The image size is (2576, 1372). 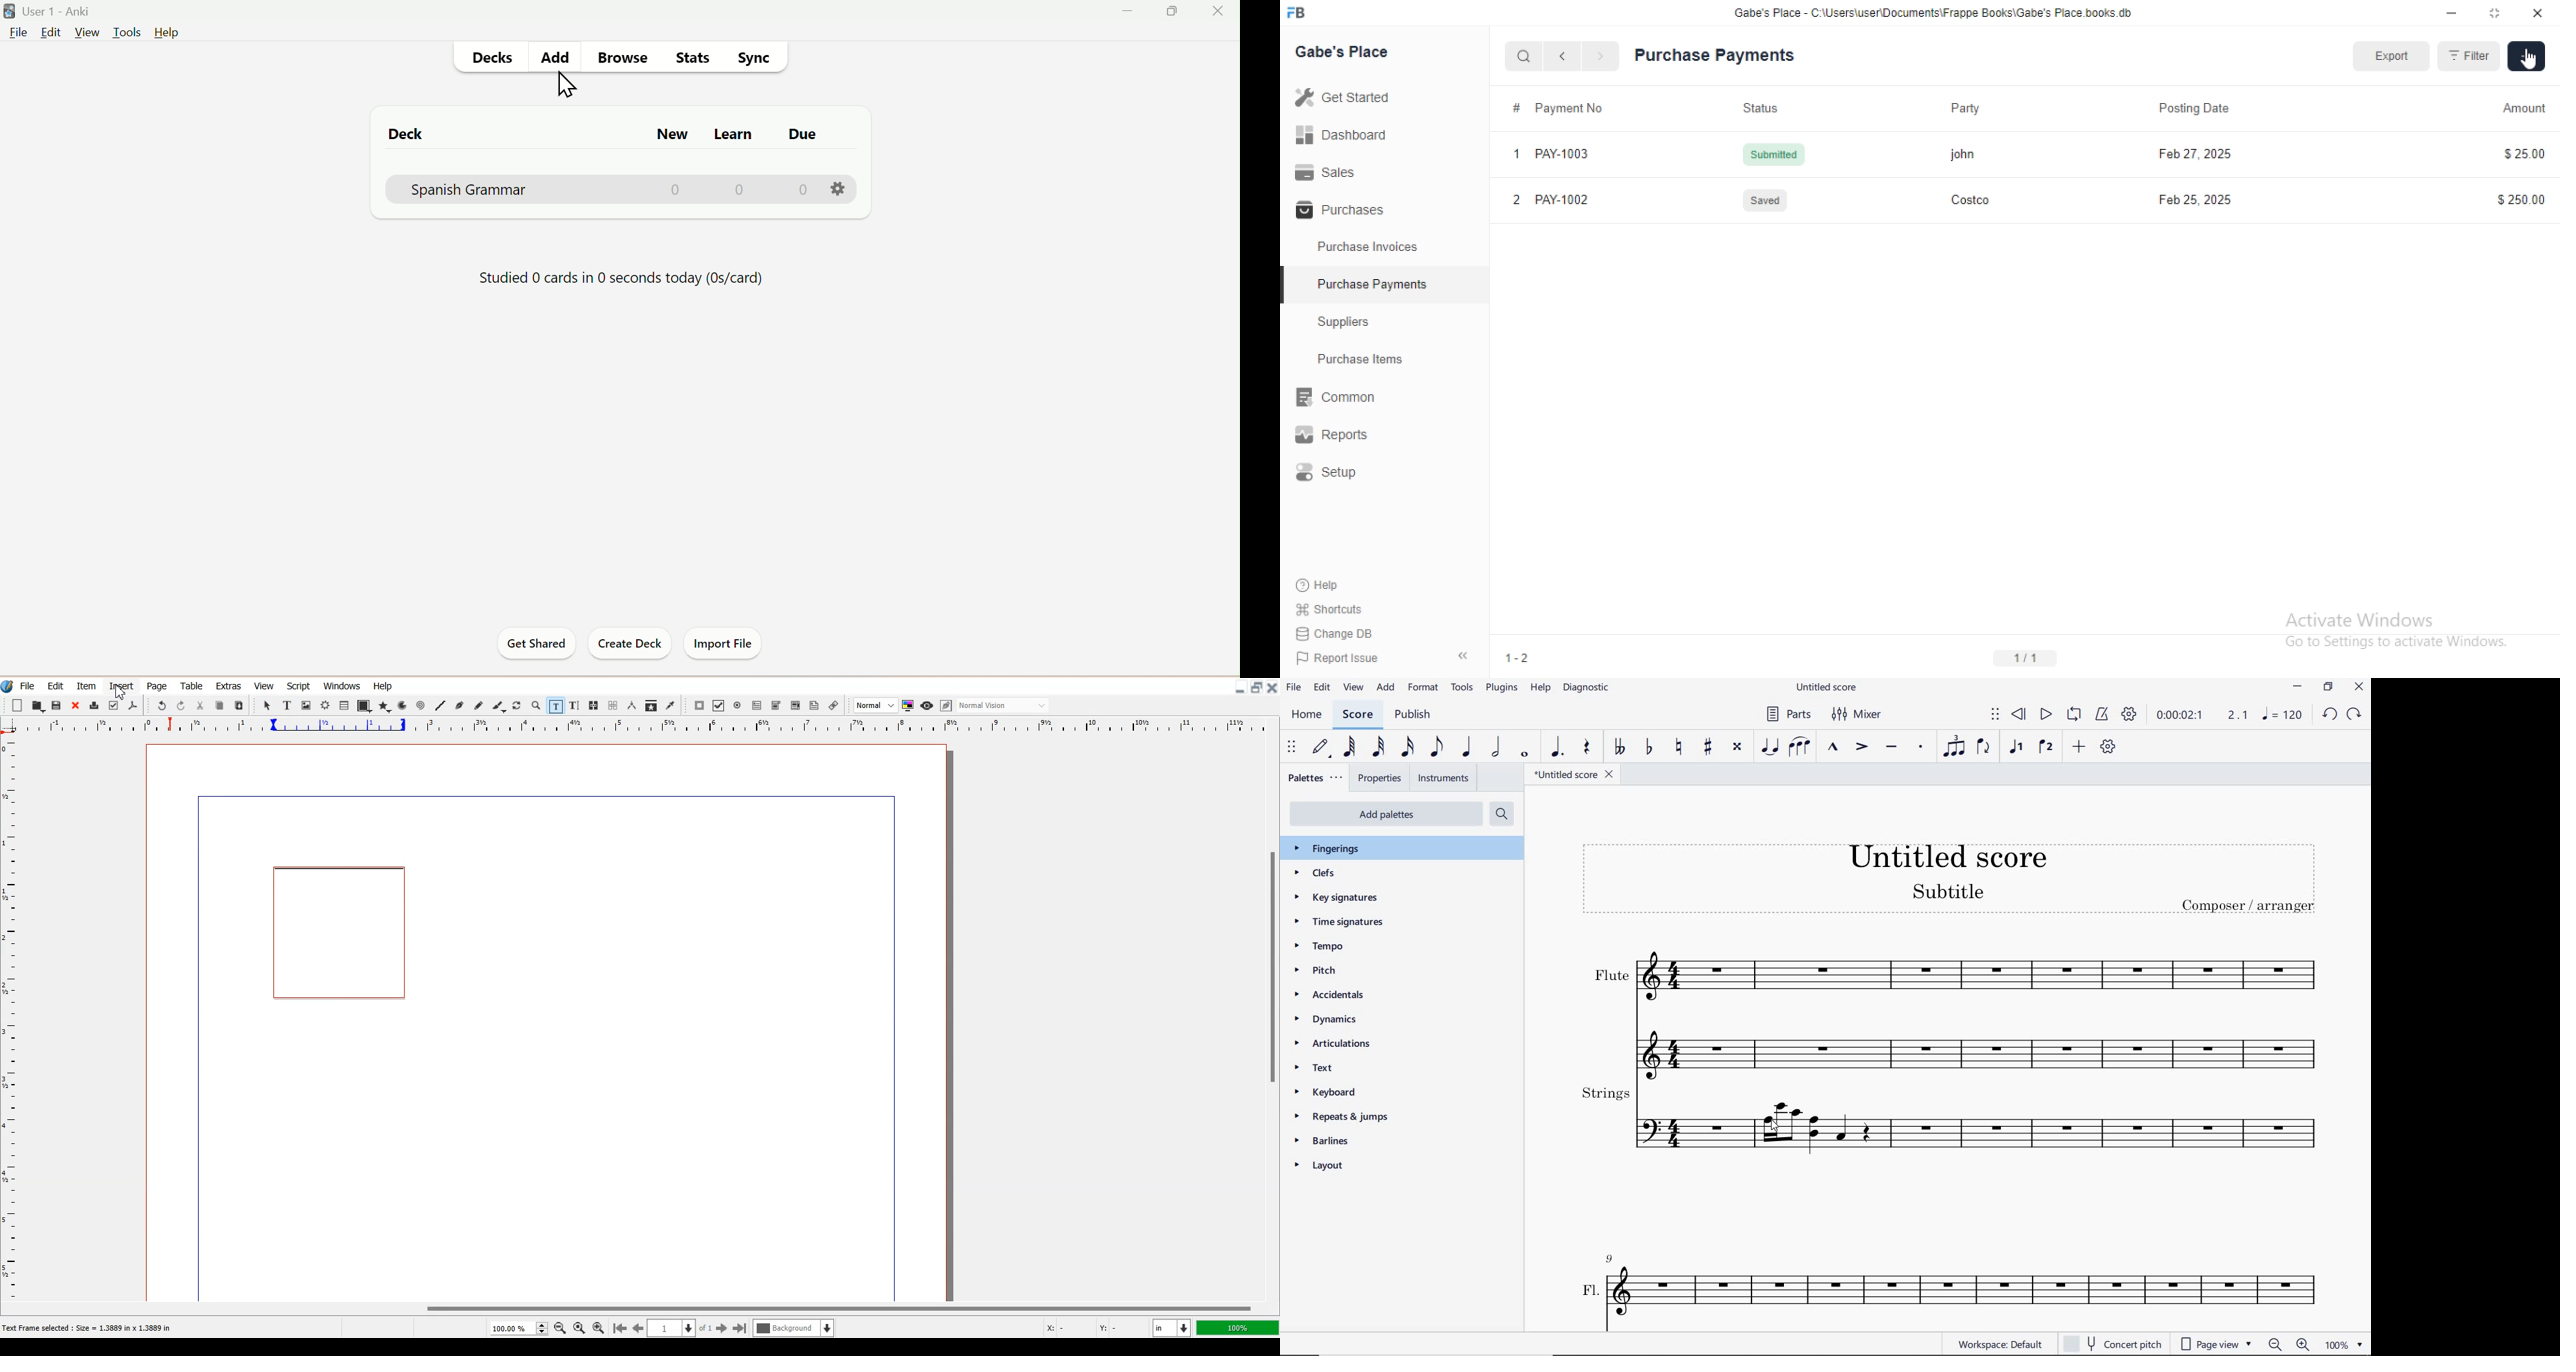 What do you see at coordinates (1602, 57) in the screenshot?
I see `navigate forward` at bounding box center [1602, 57].